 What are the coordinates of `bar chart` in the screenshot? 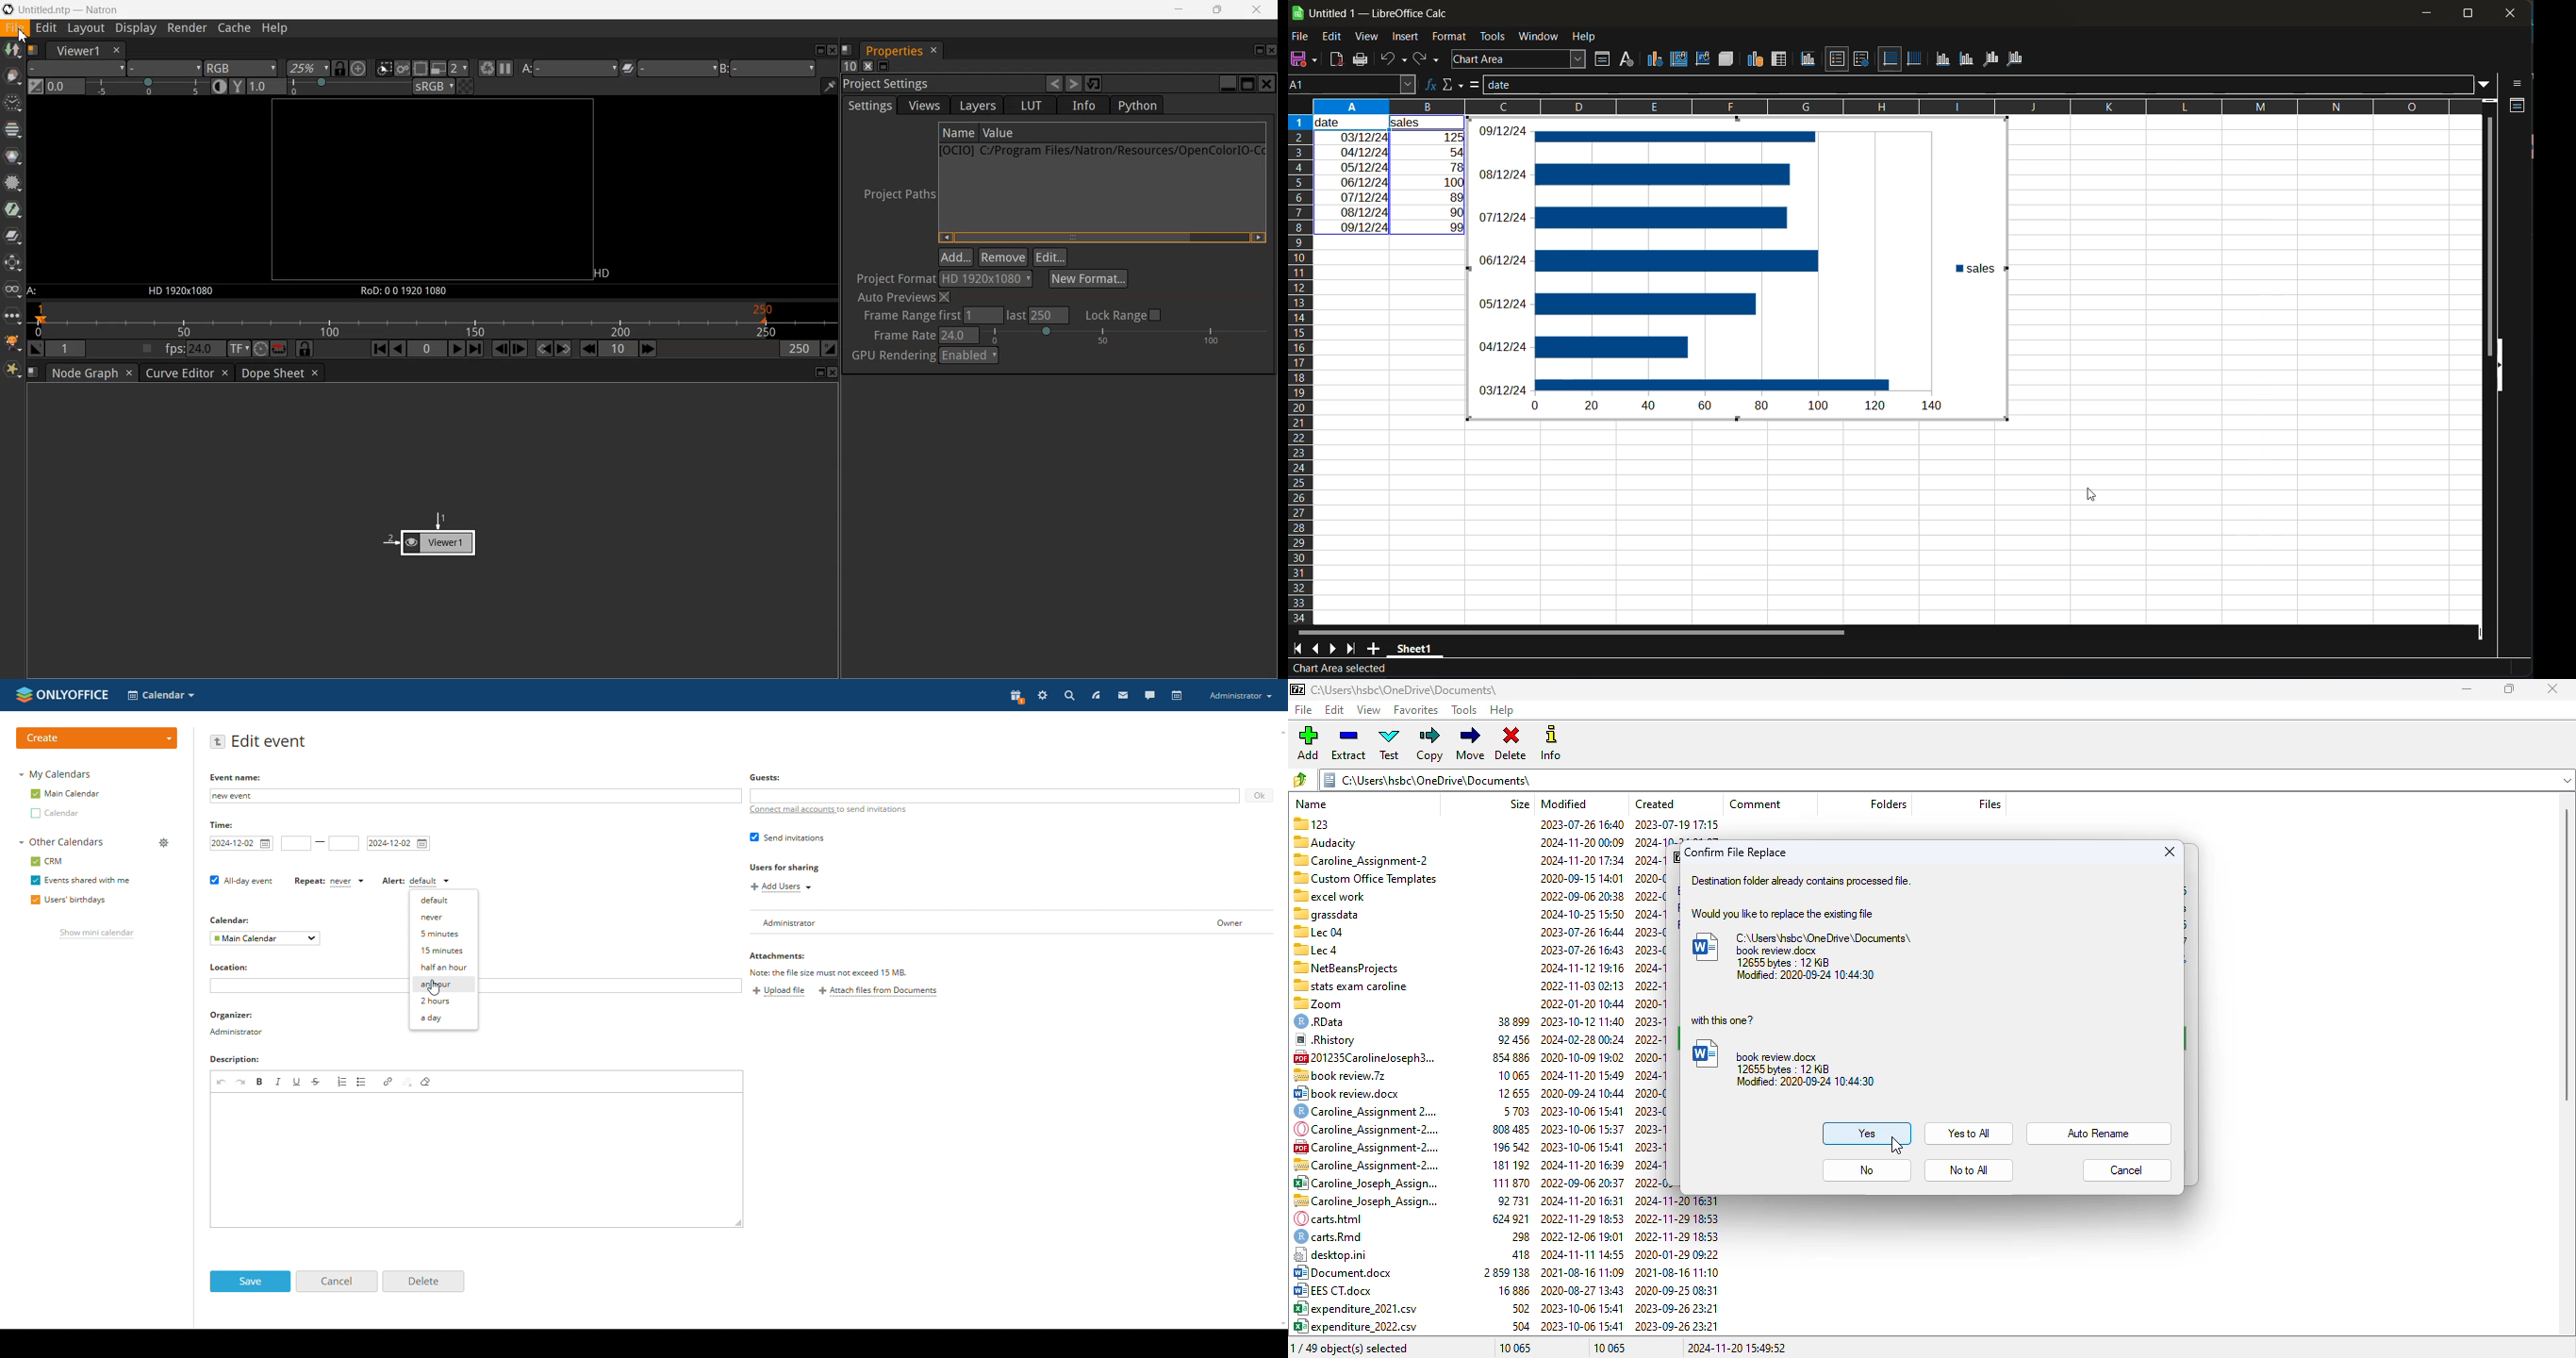 It's located at (1740, 269).